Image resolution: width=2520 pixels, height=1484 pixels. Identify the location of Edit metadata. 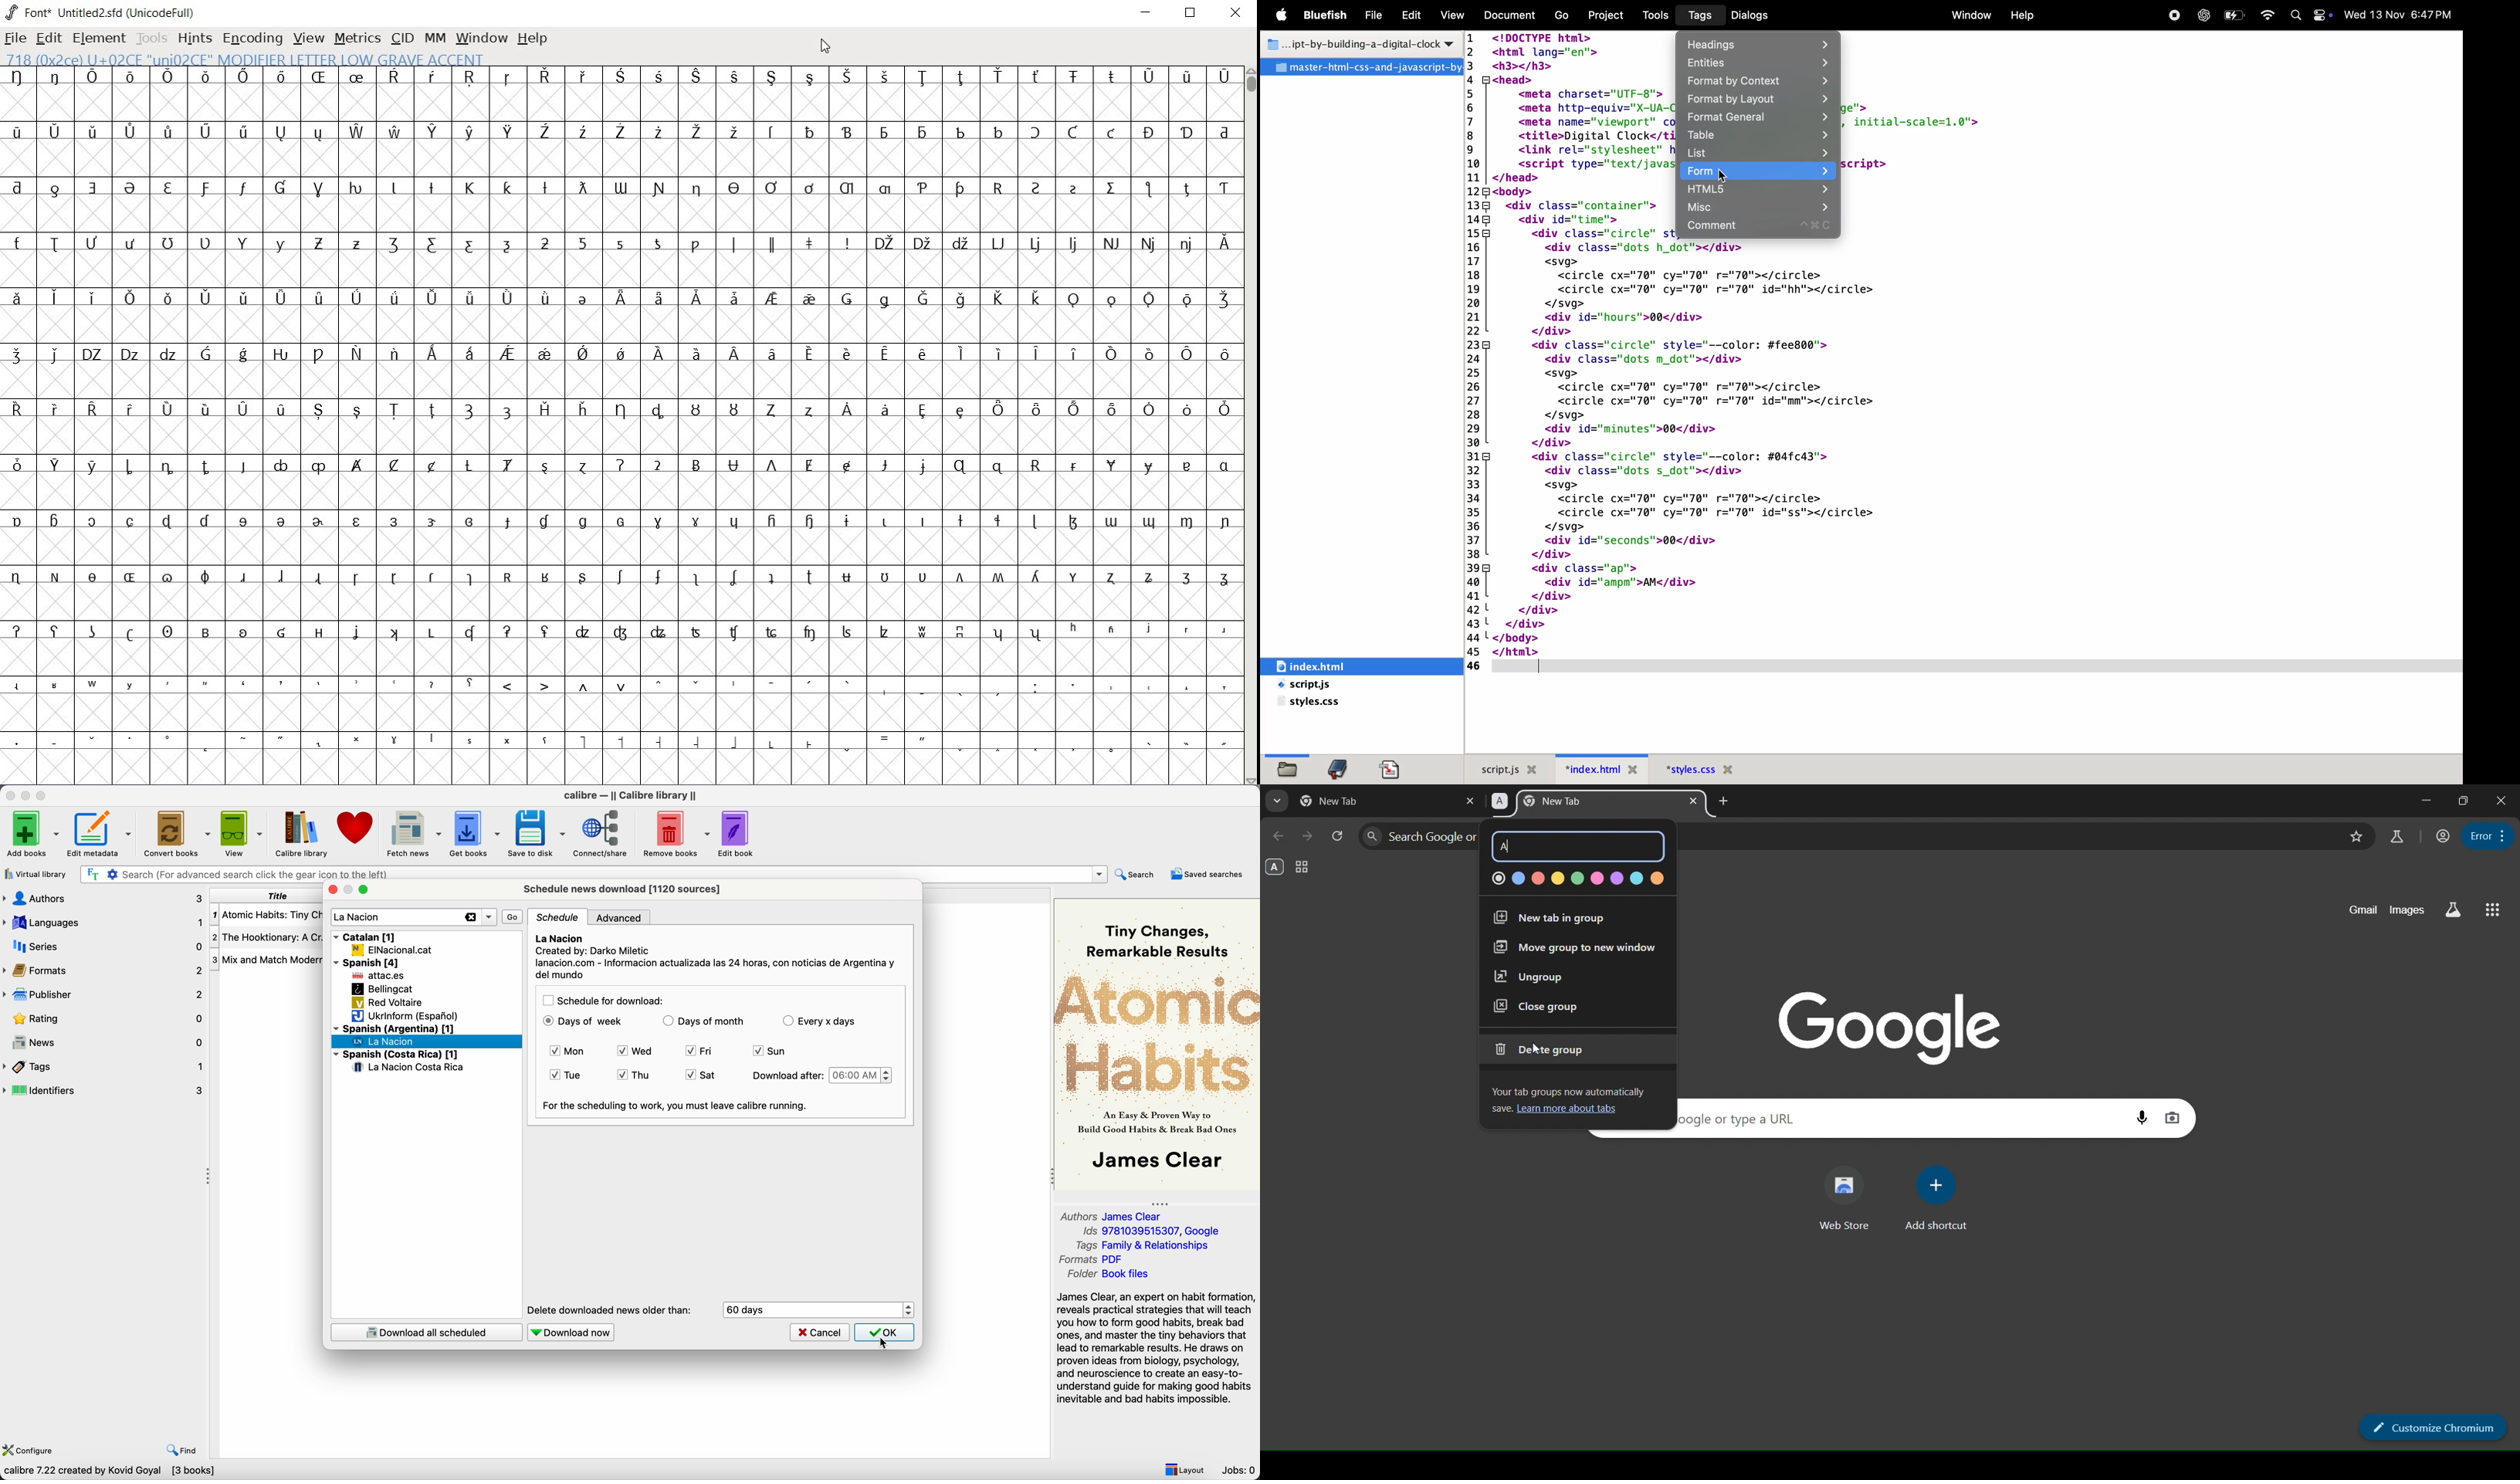
(101, 833).